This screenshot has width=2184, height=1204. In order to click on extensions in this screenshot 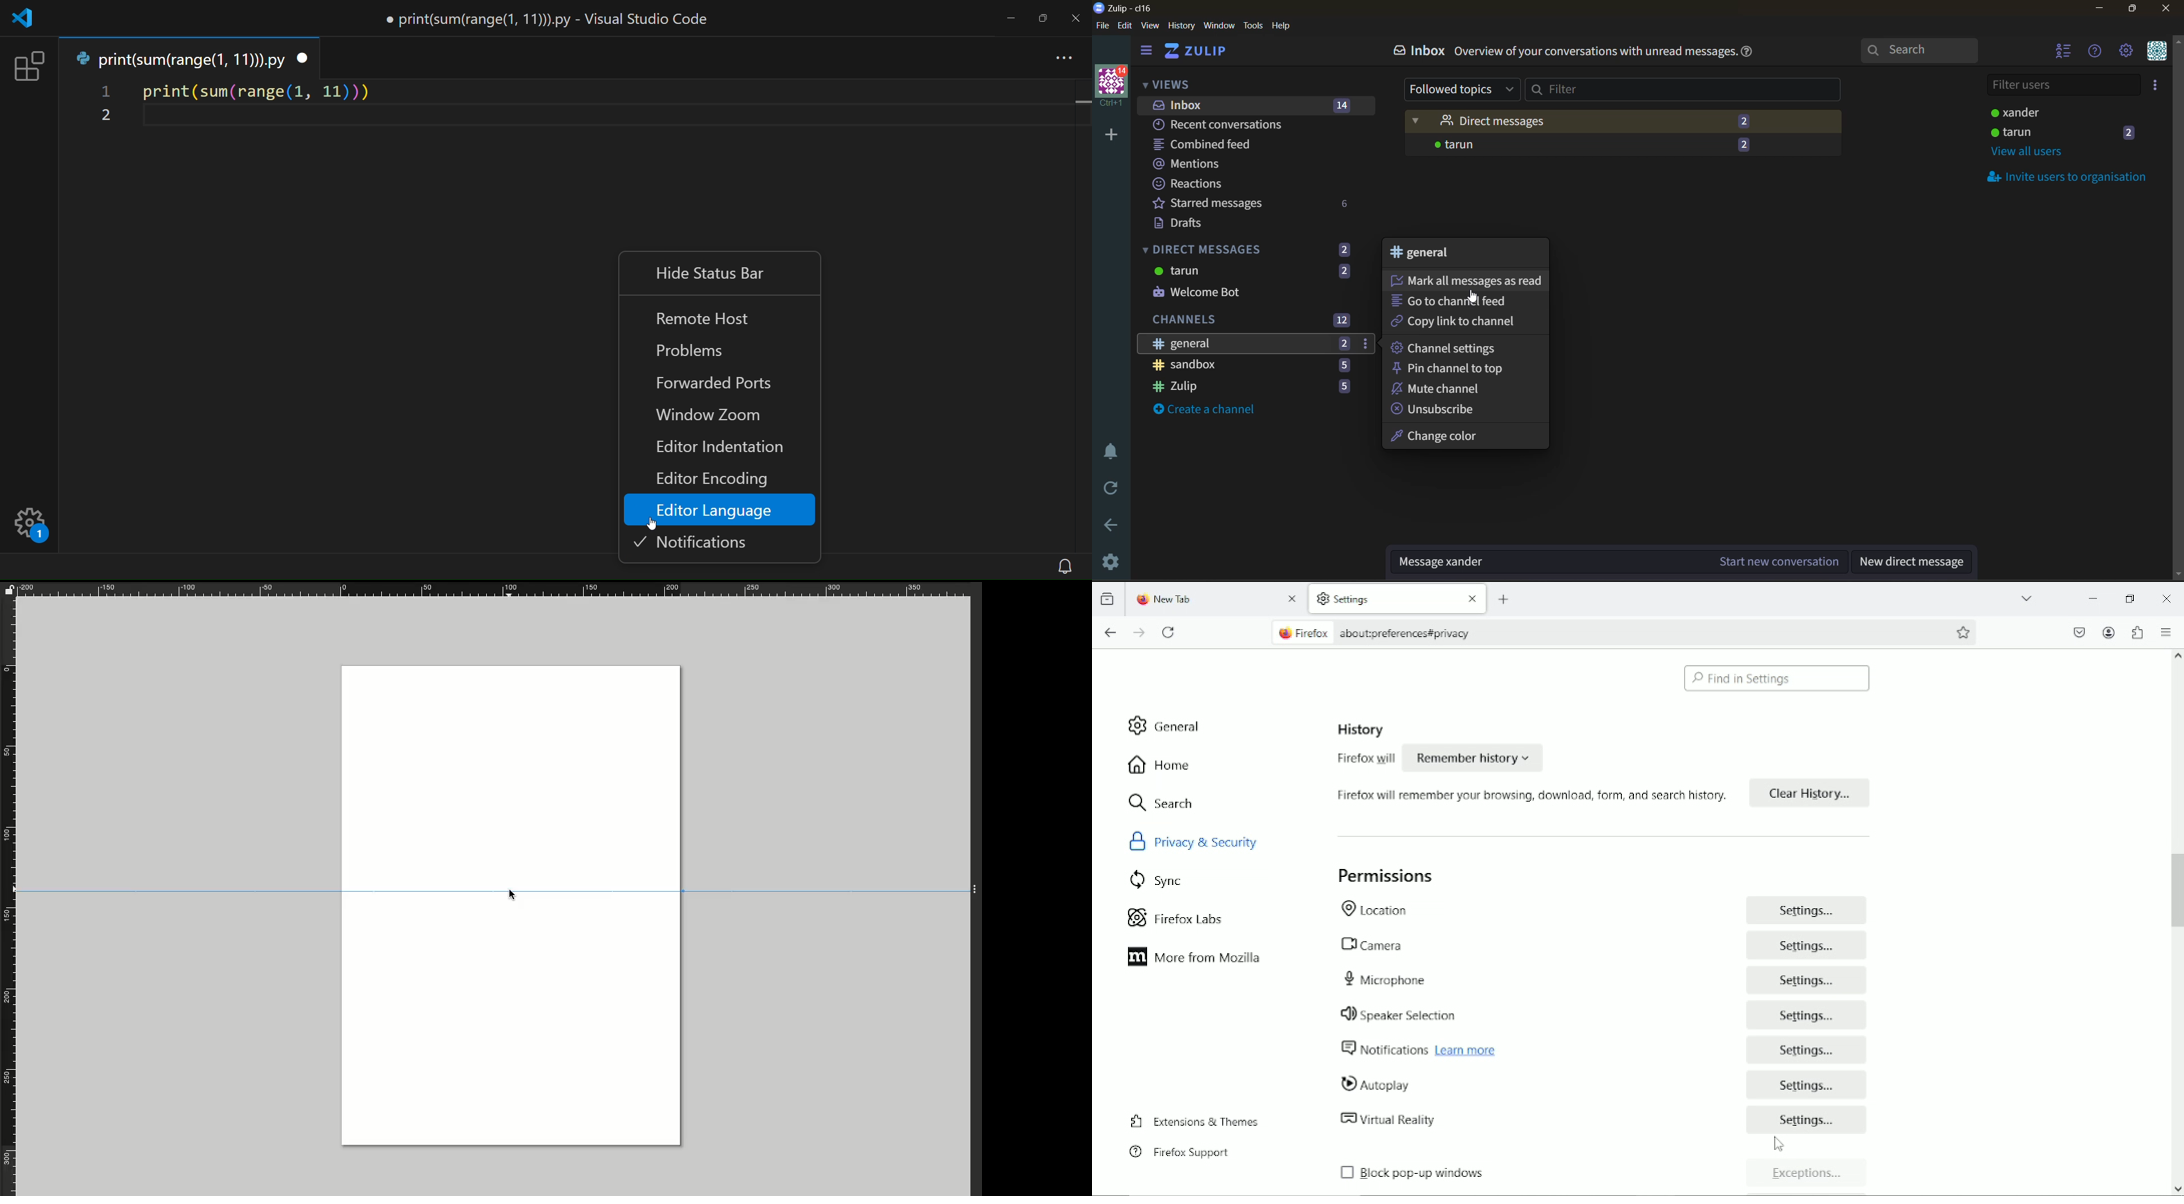, I will do `click(2137, 632)`.